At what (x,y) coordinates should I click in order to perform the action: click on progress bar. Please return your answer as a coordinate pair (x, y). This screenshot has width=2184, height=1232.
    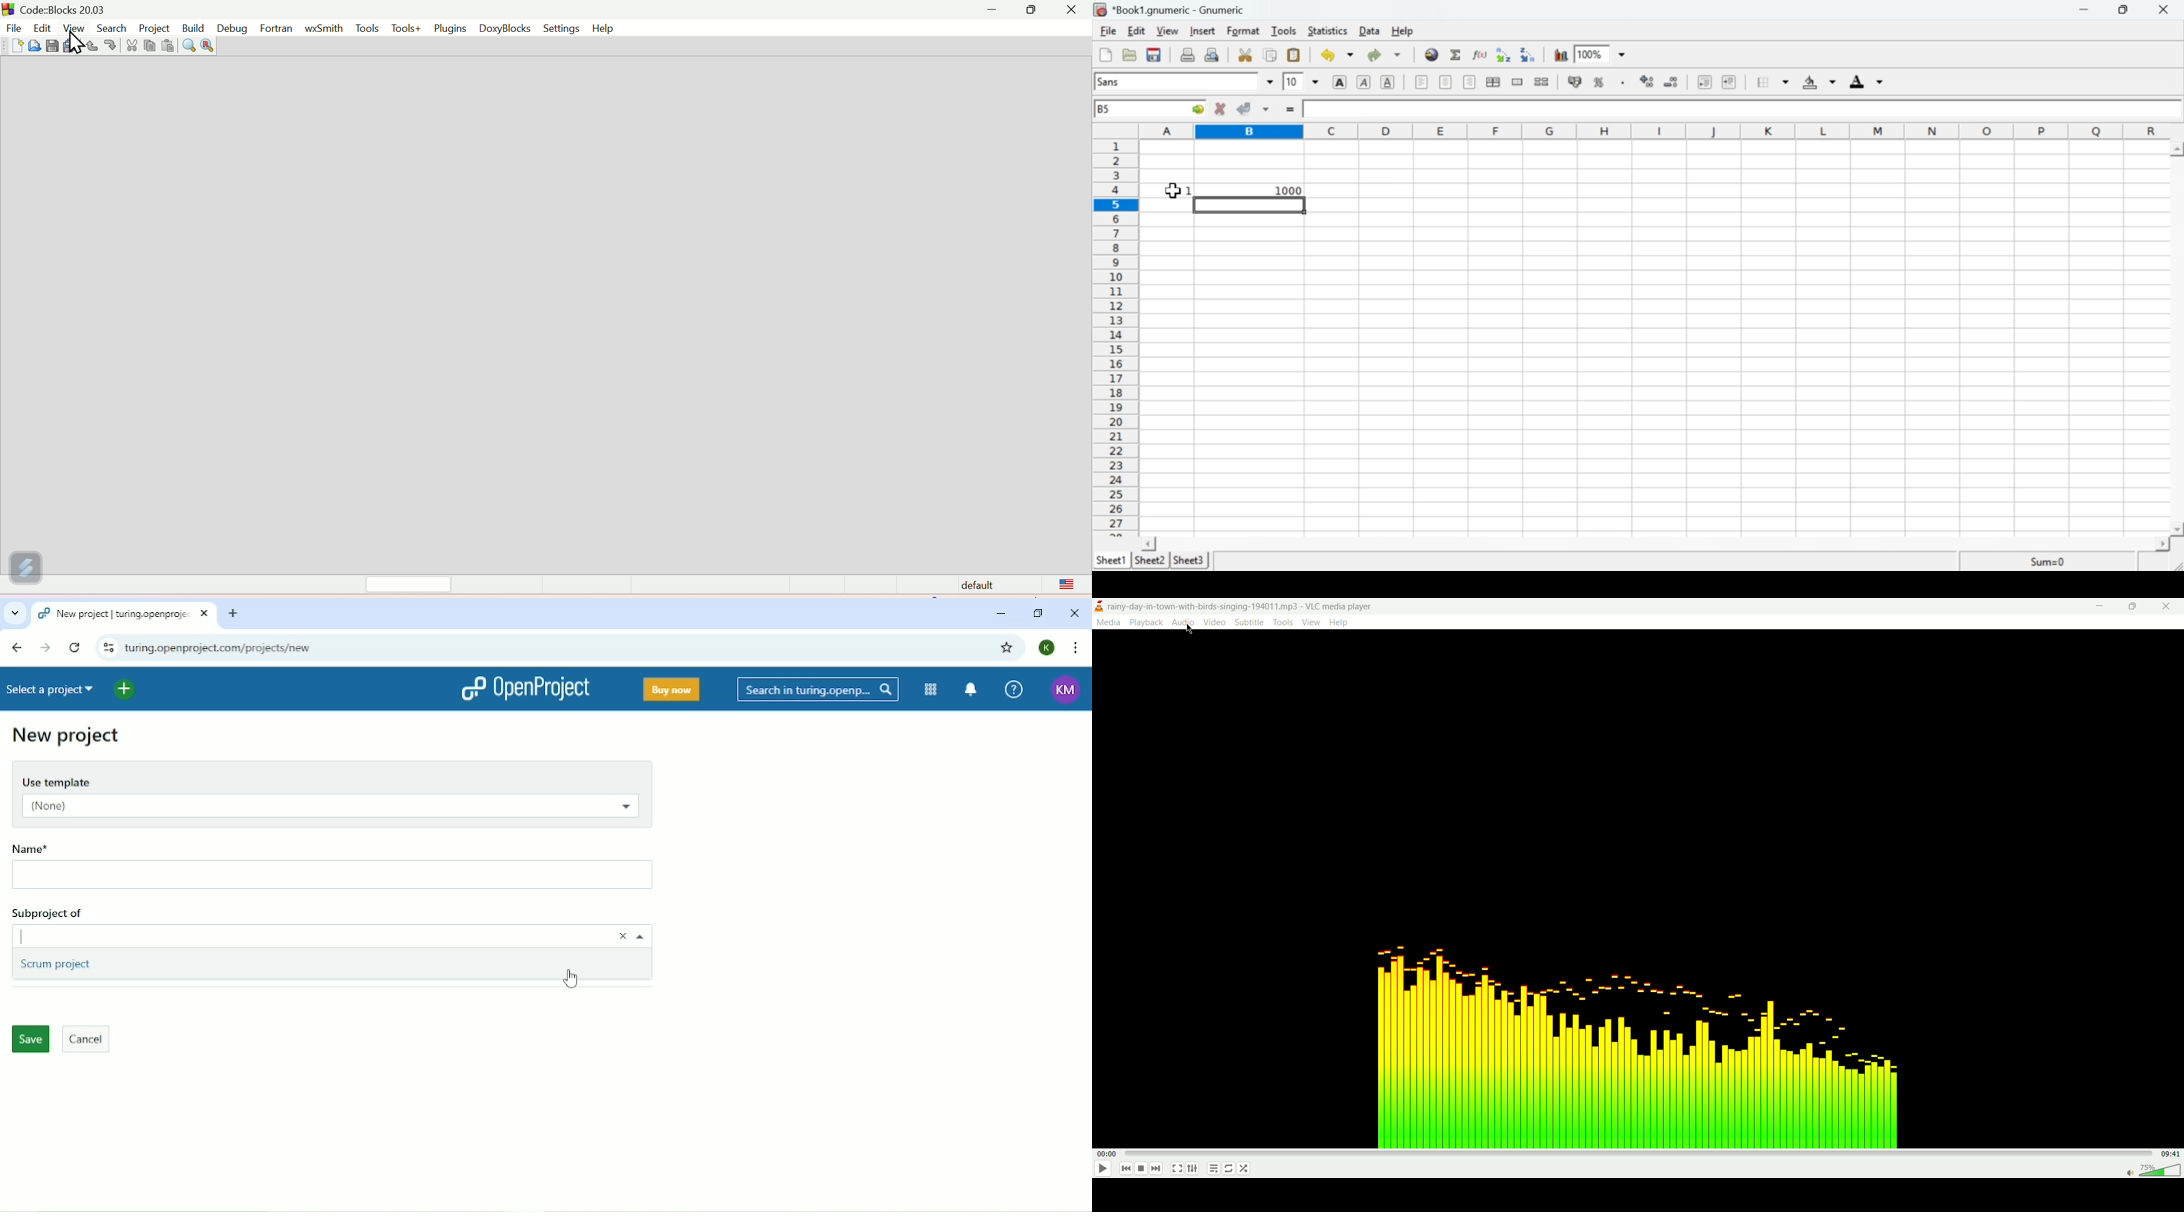
    Looking at the image, I should click on (1637, 1153).